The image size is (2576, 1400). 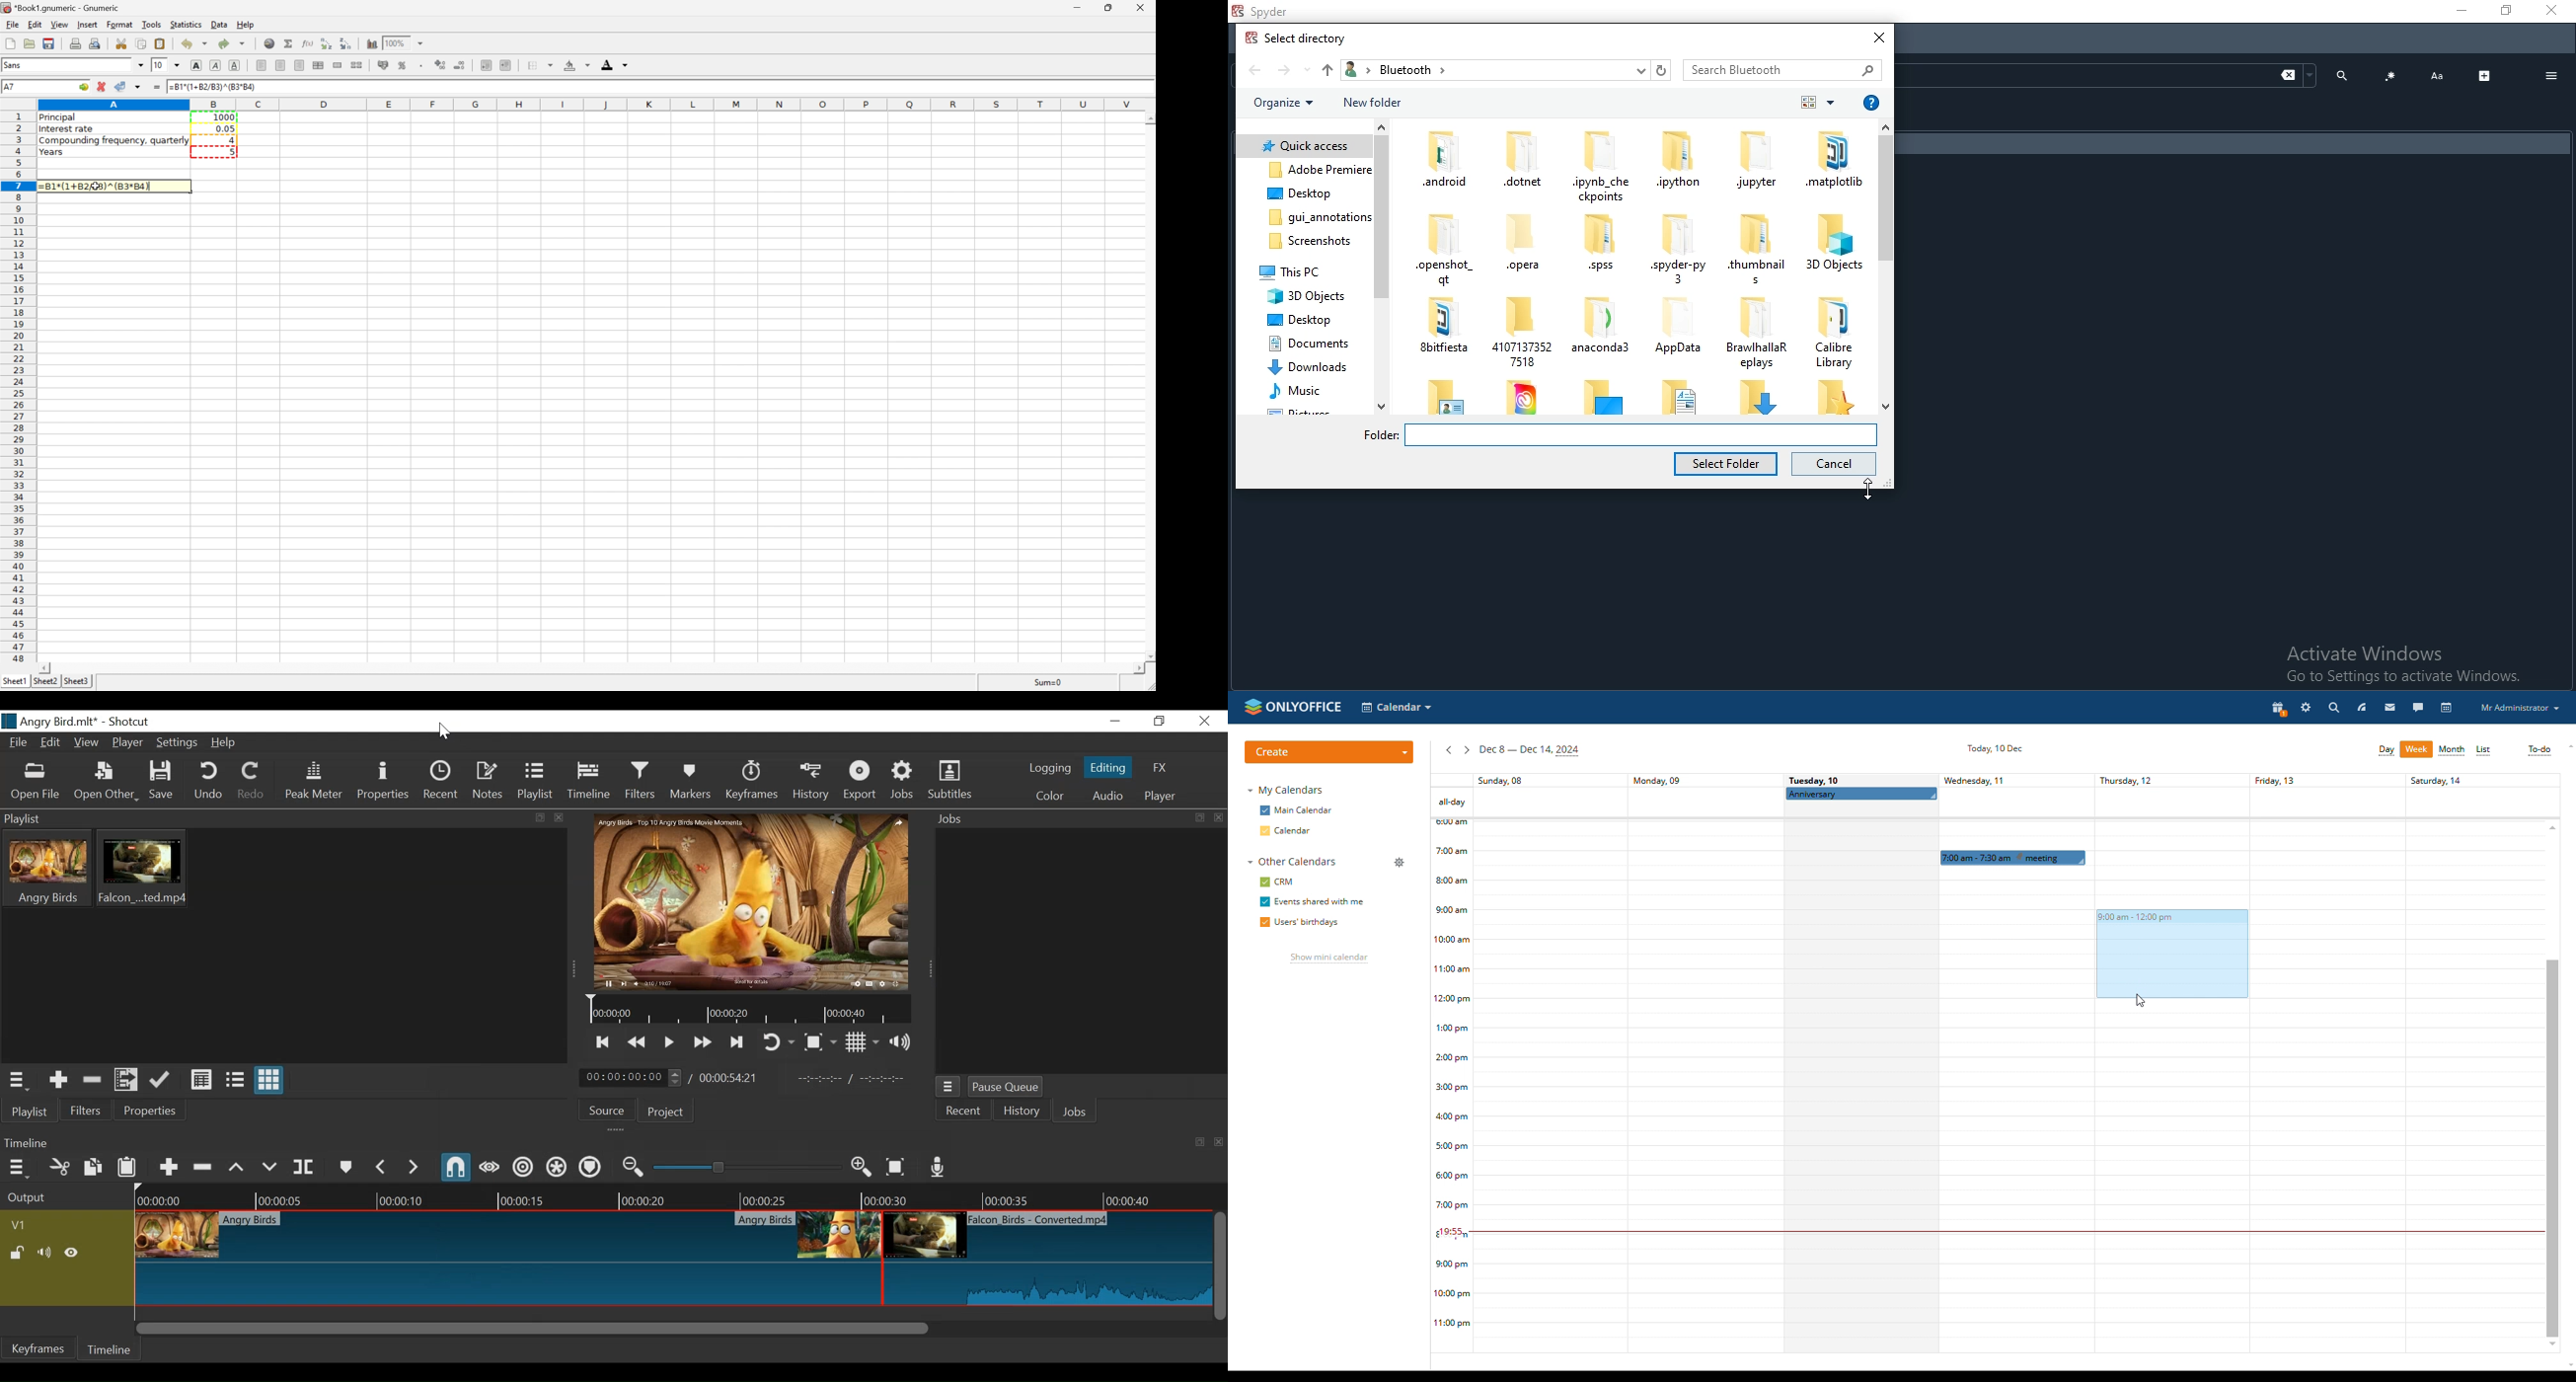 What do you see at coordinates (47, 684) in the screenshot?
I see `sheet2` at bounding box center [47, 684].